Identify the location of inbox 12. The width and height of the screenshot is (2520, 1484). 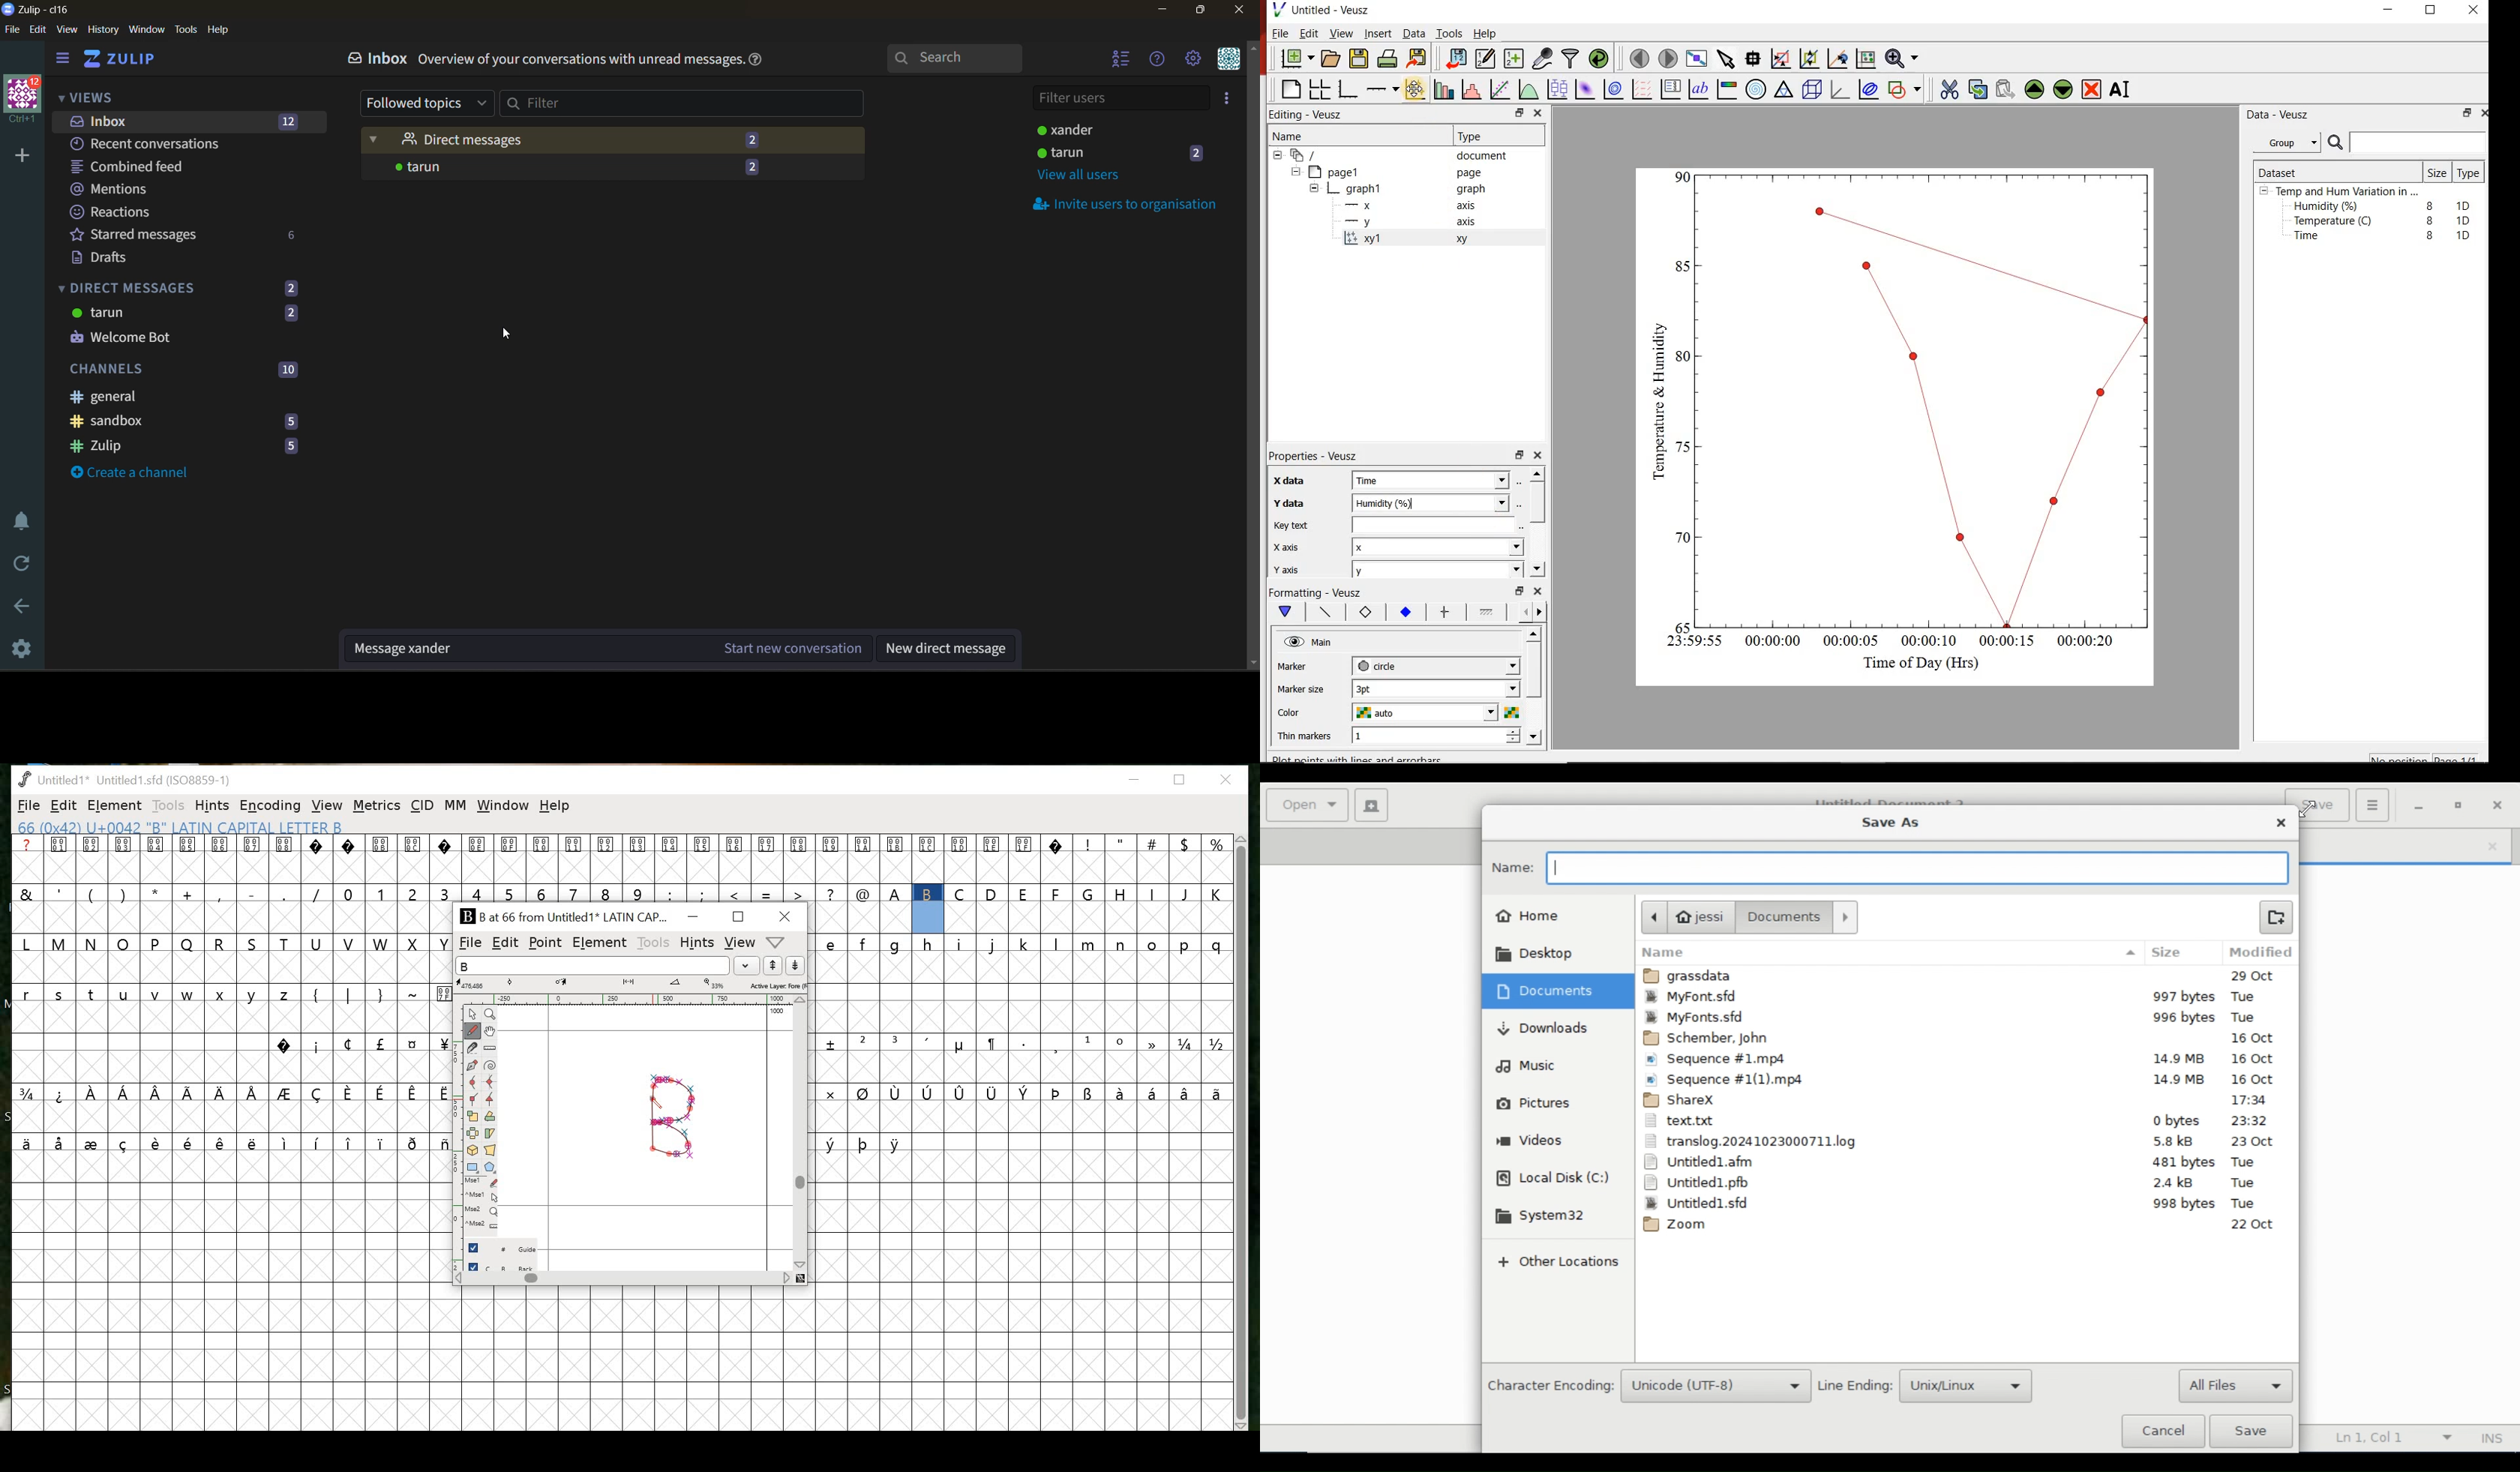
(181, 120).